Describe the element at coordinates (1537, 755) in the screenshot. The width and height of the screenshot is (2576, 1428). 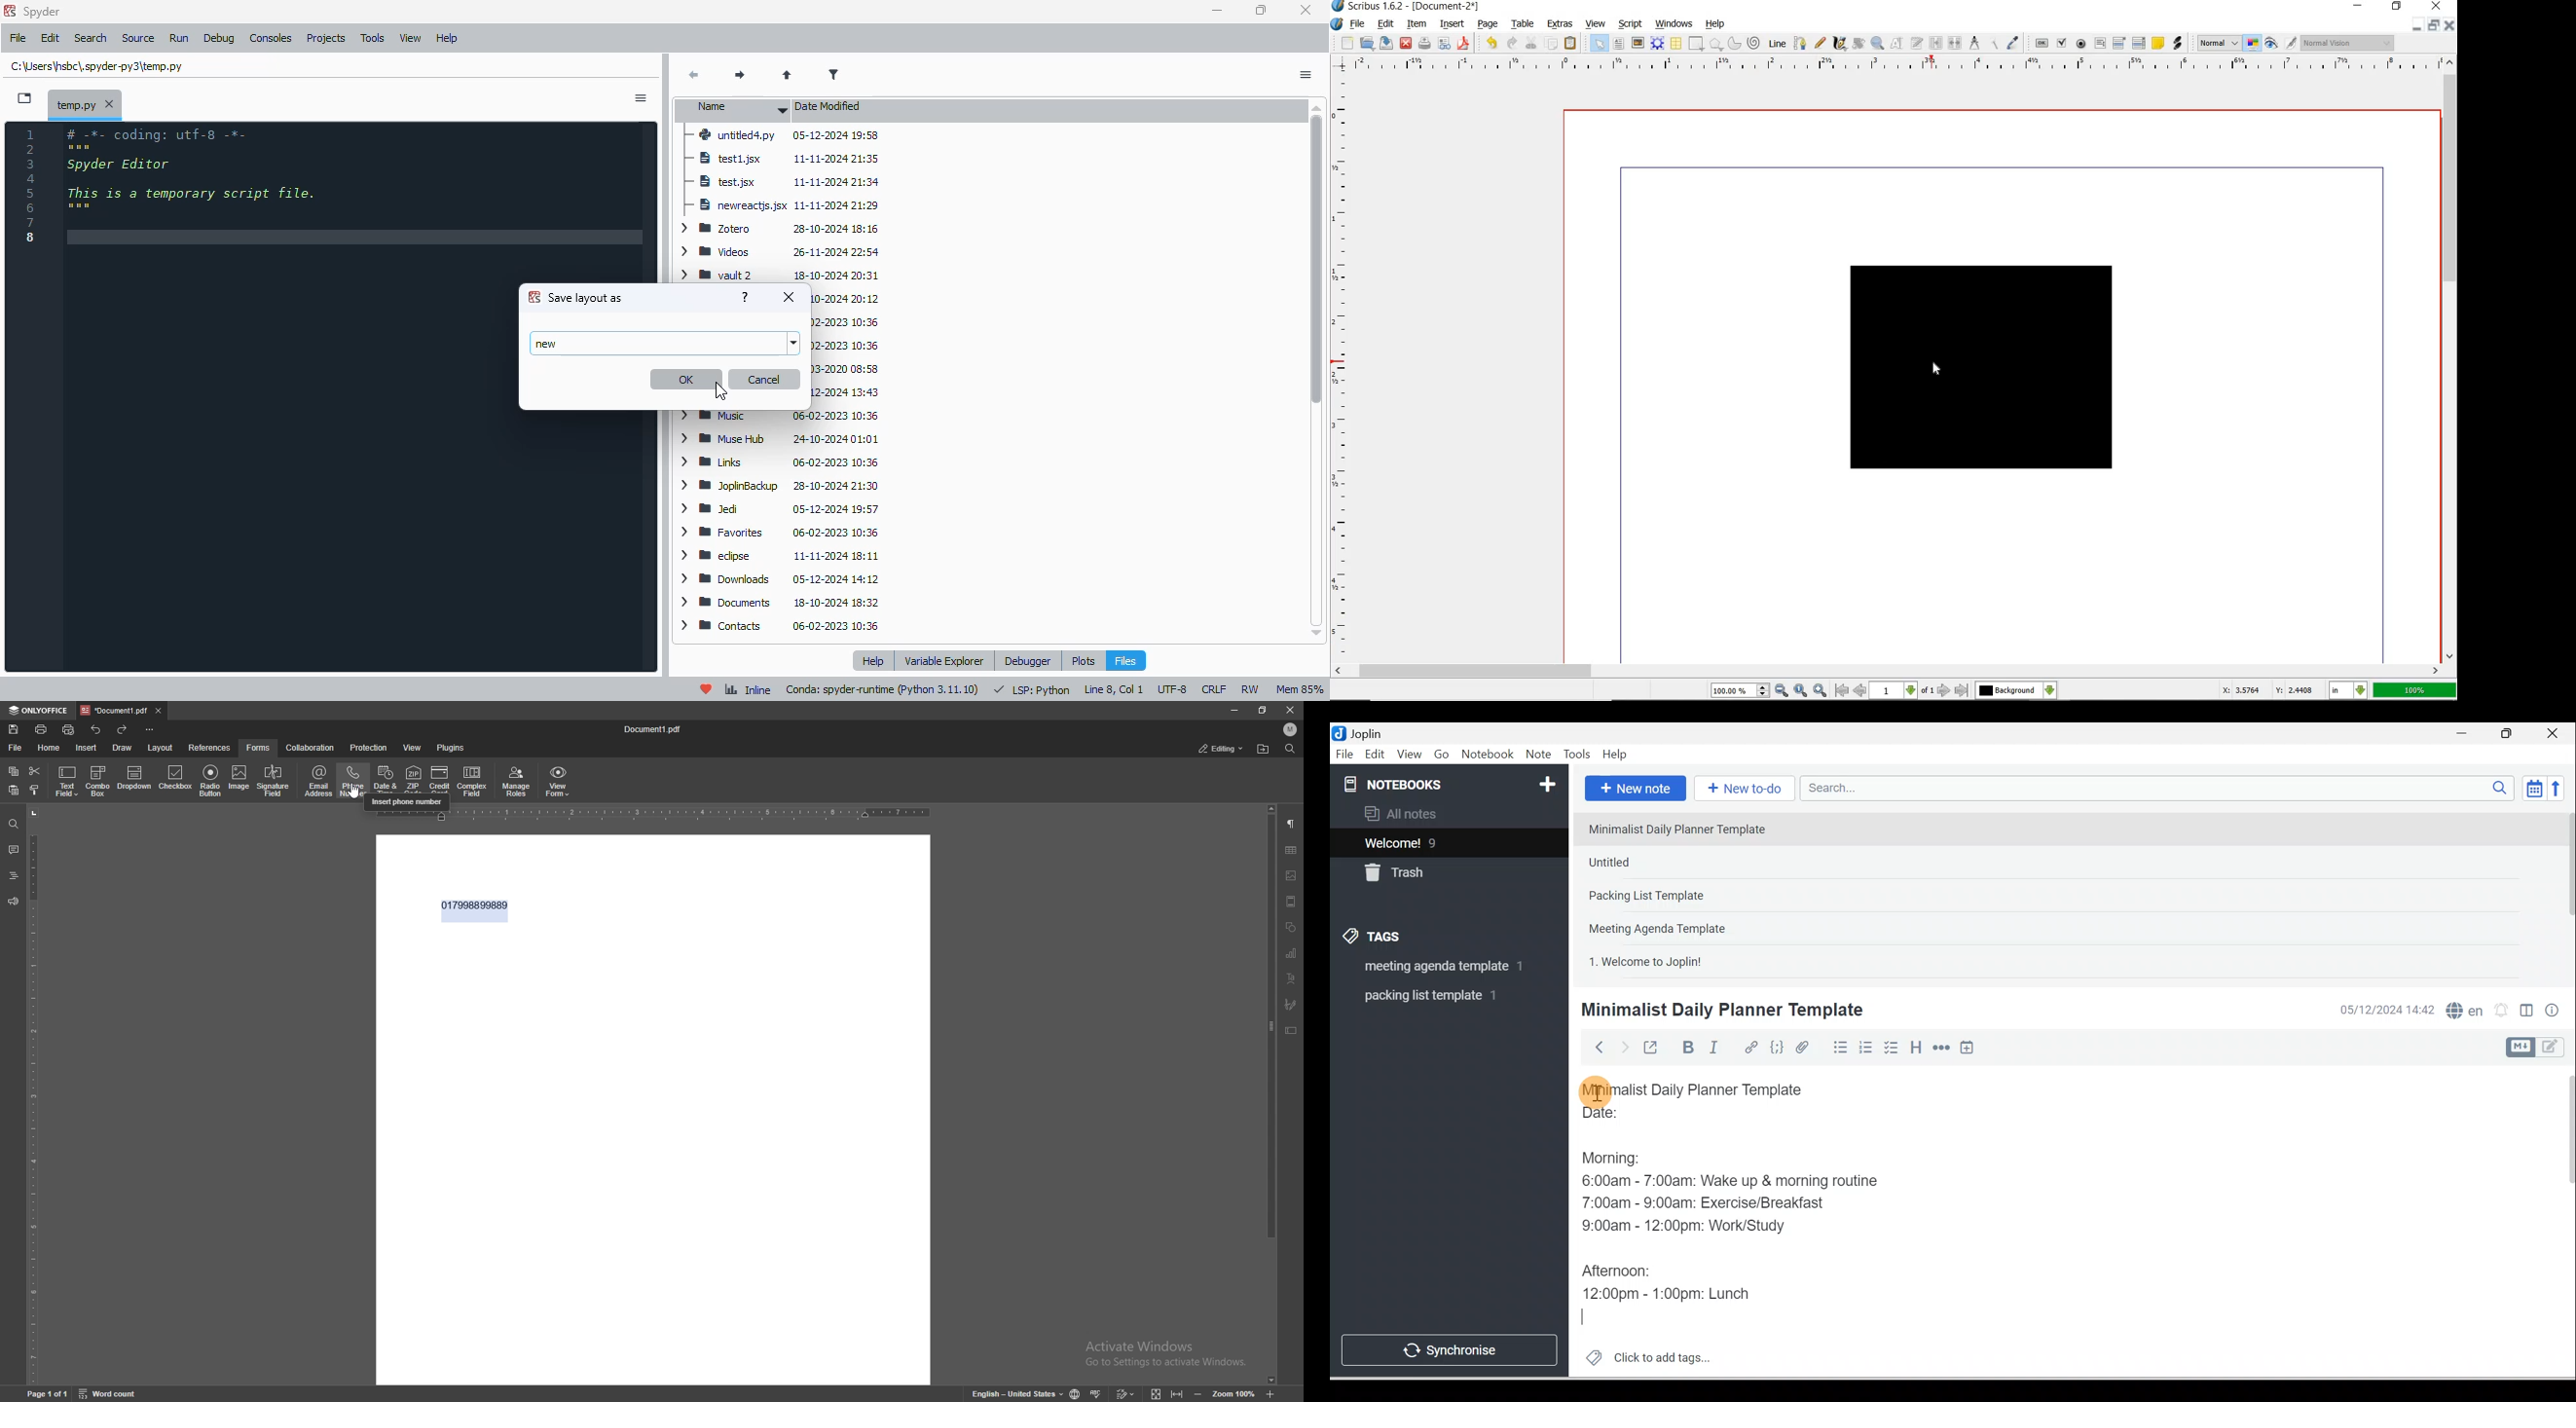
I see `Note` at that location.